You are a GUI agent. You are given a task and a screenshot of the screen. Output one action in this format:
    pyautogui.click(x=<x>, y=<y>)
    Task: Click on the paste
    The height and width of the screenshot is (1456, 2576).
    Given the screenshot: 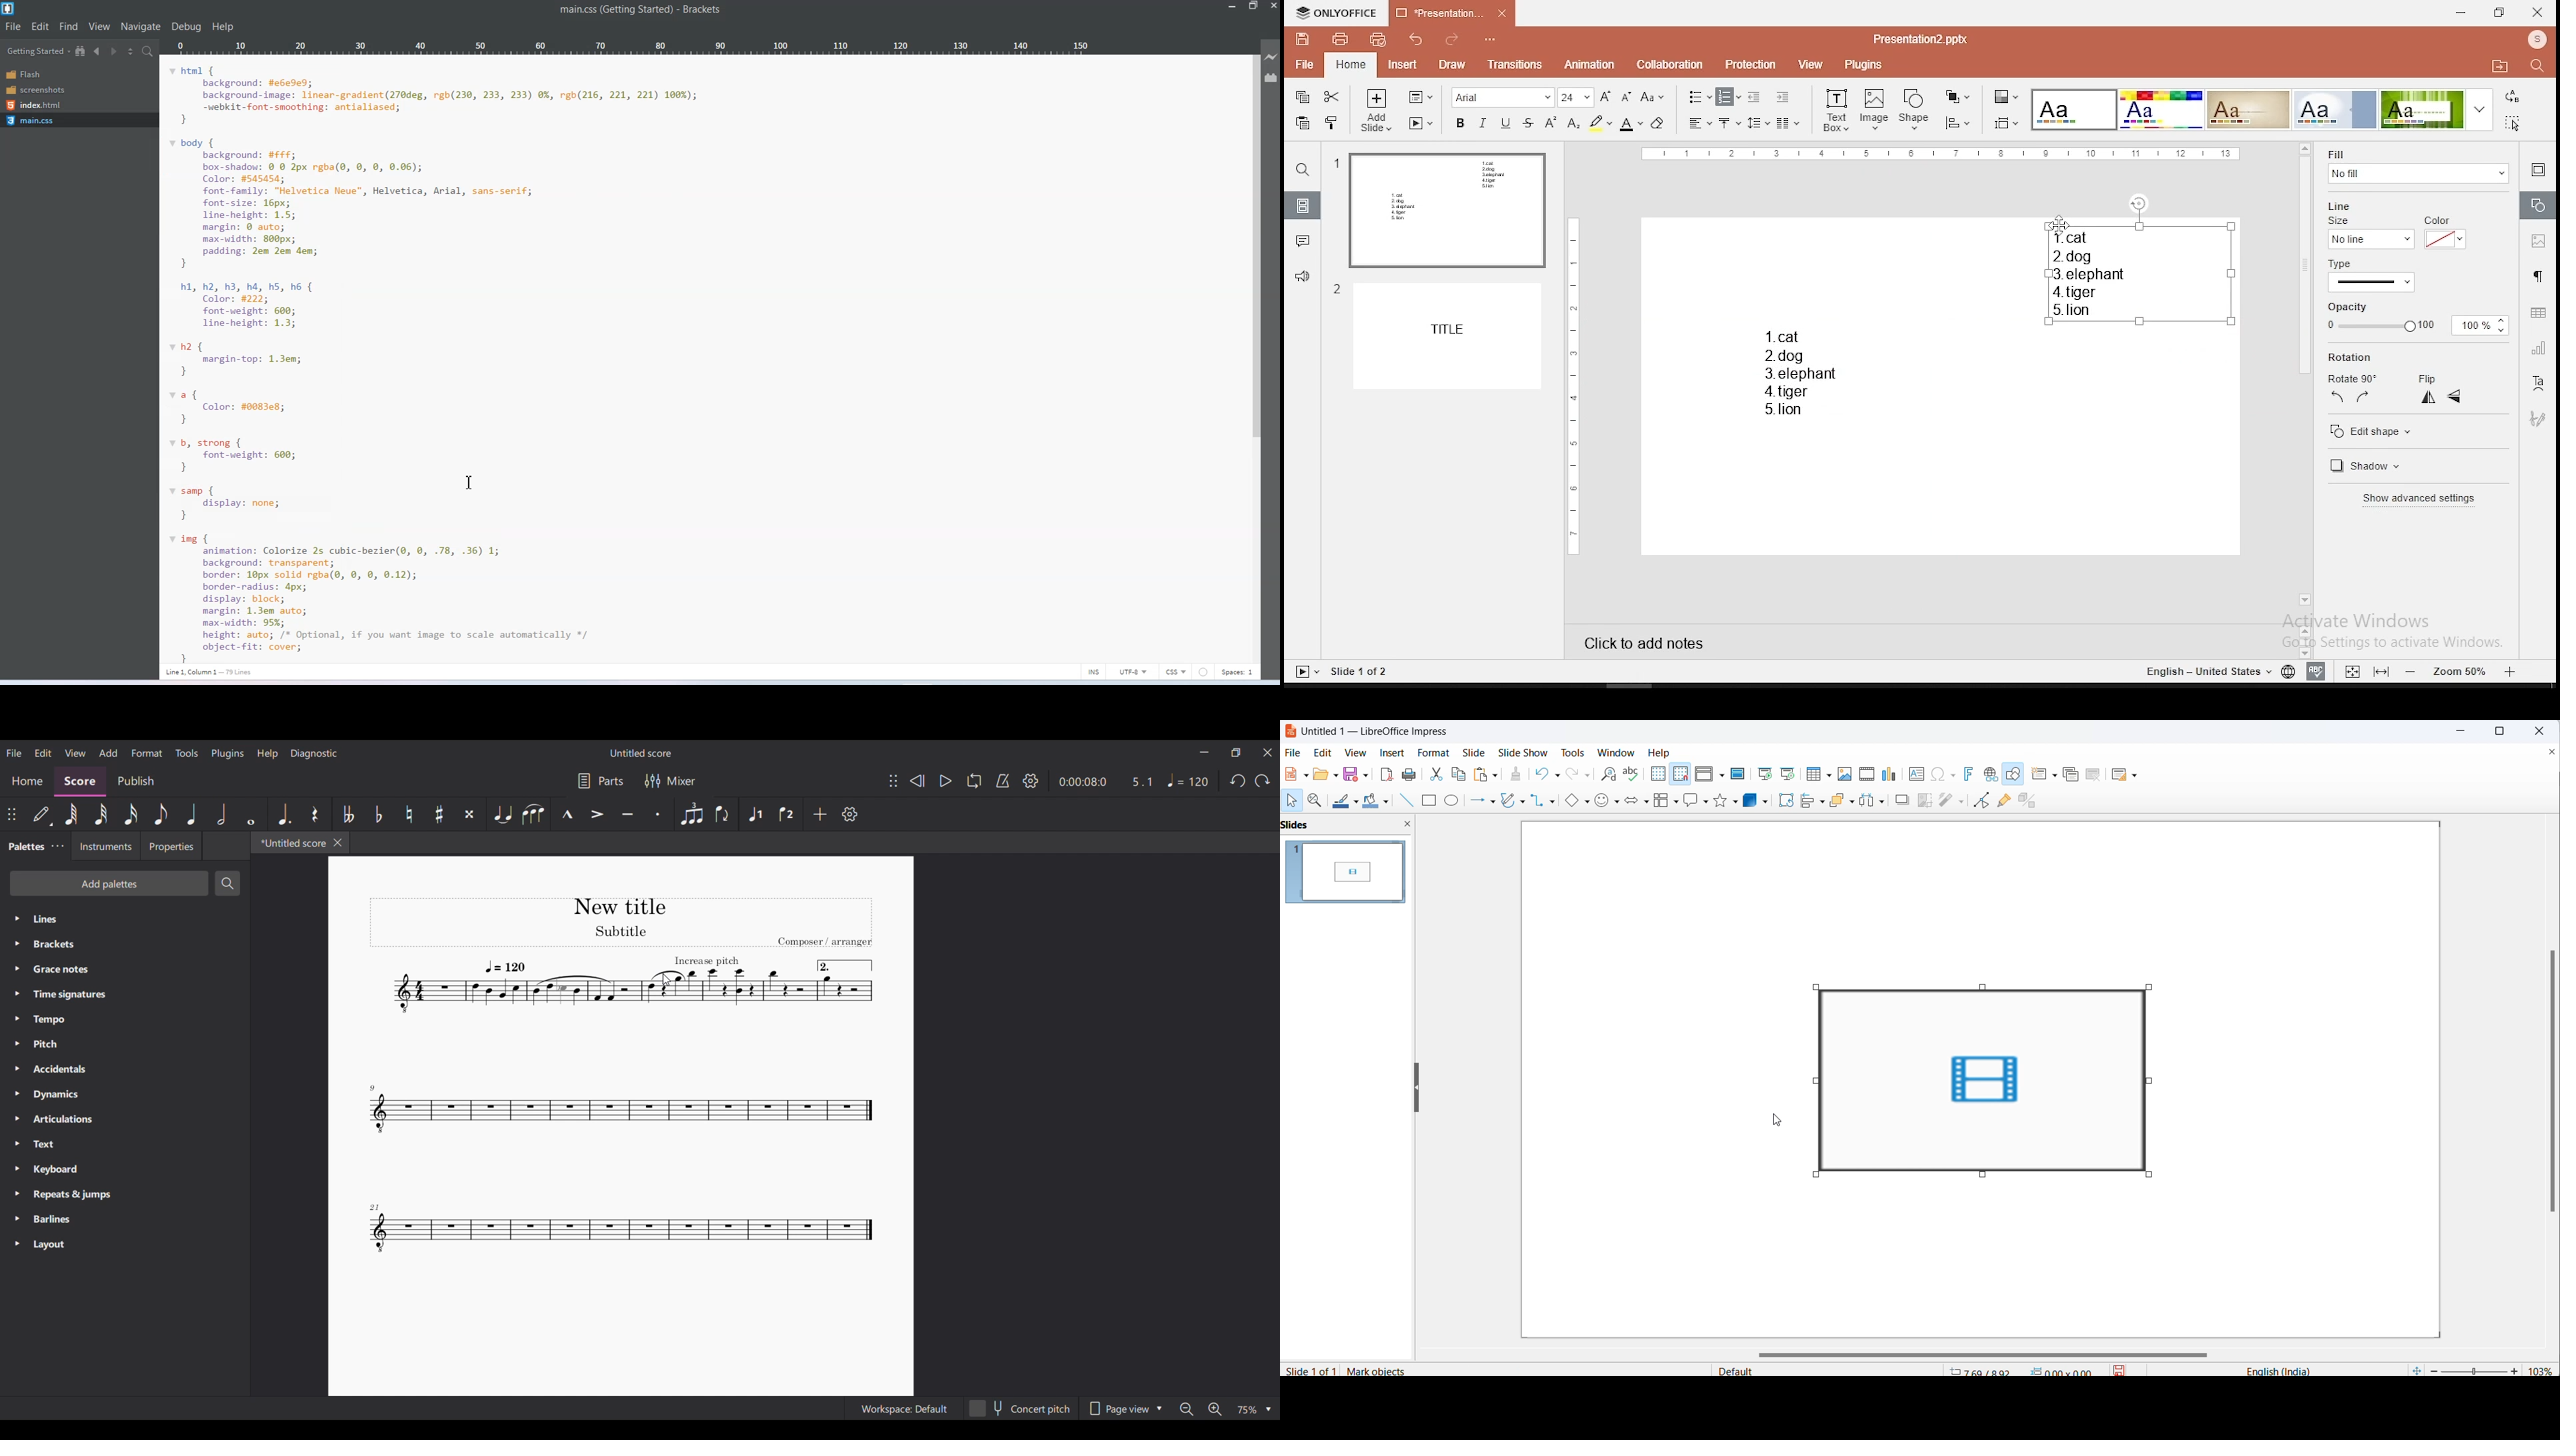 What is the action you would take?
    pyautogui.click(x=1304, y=124)
    